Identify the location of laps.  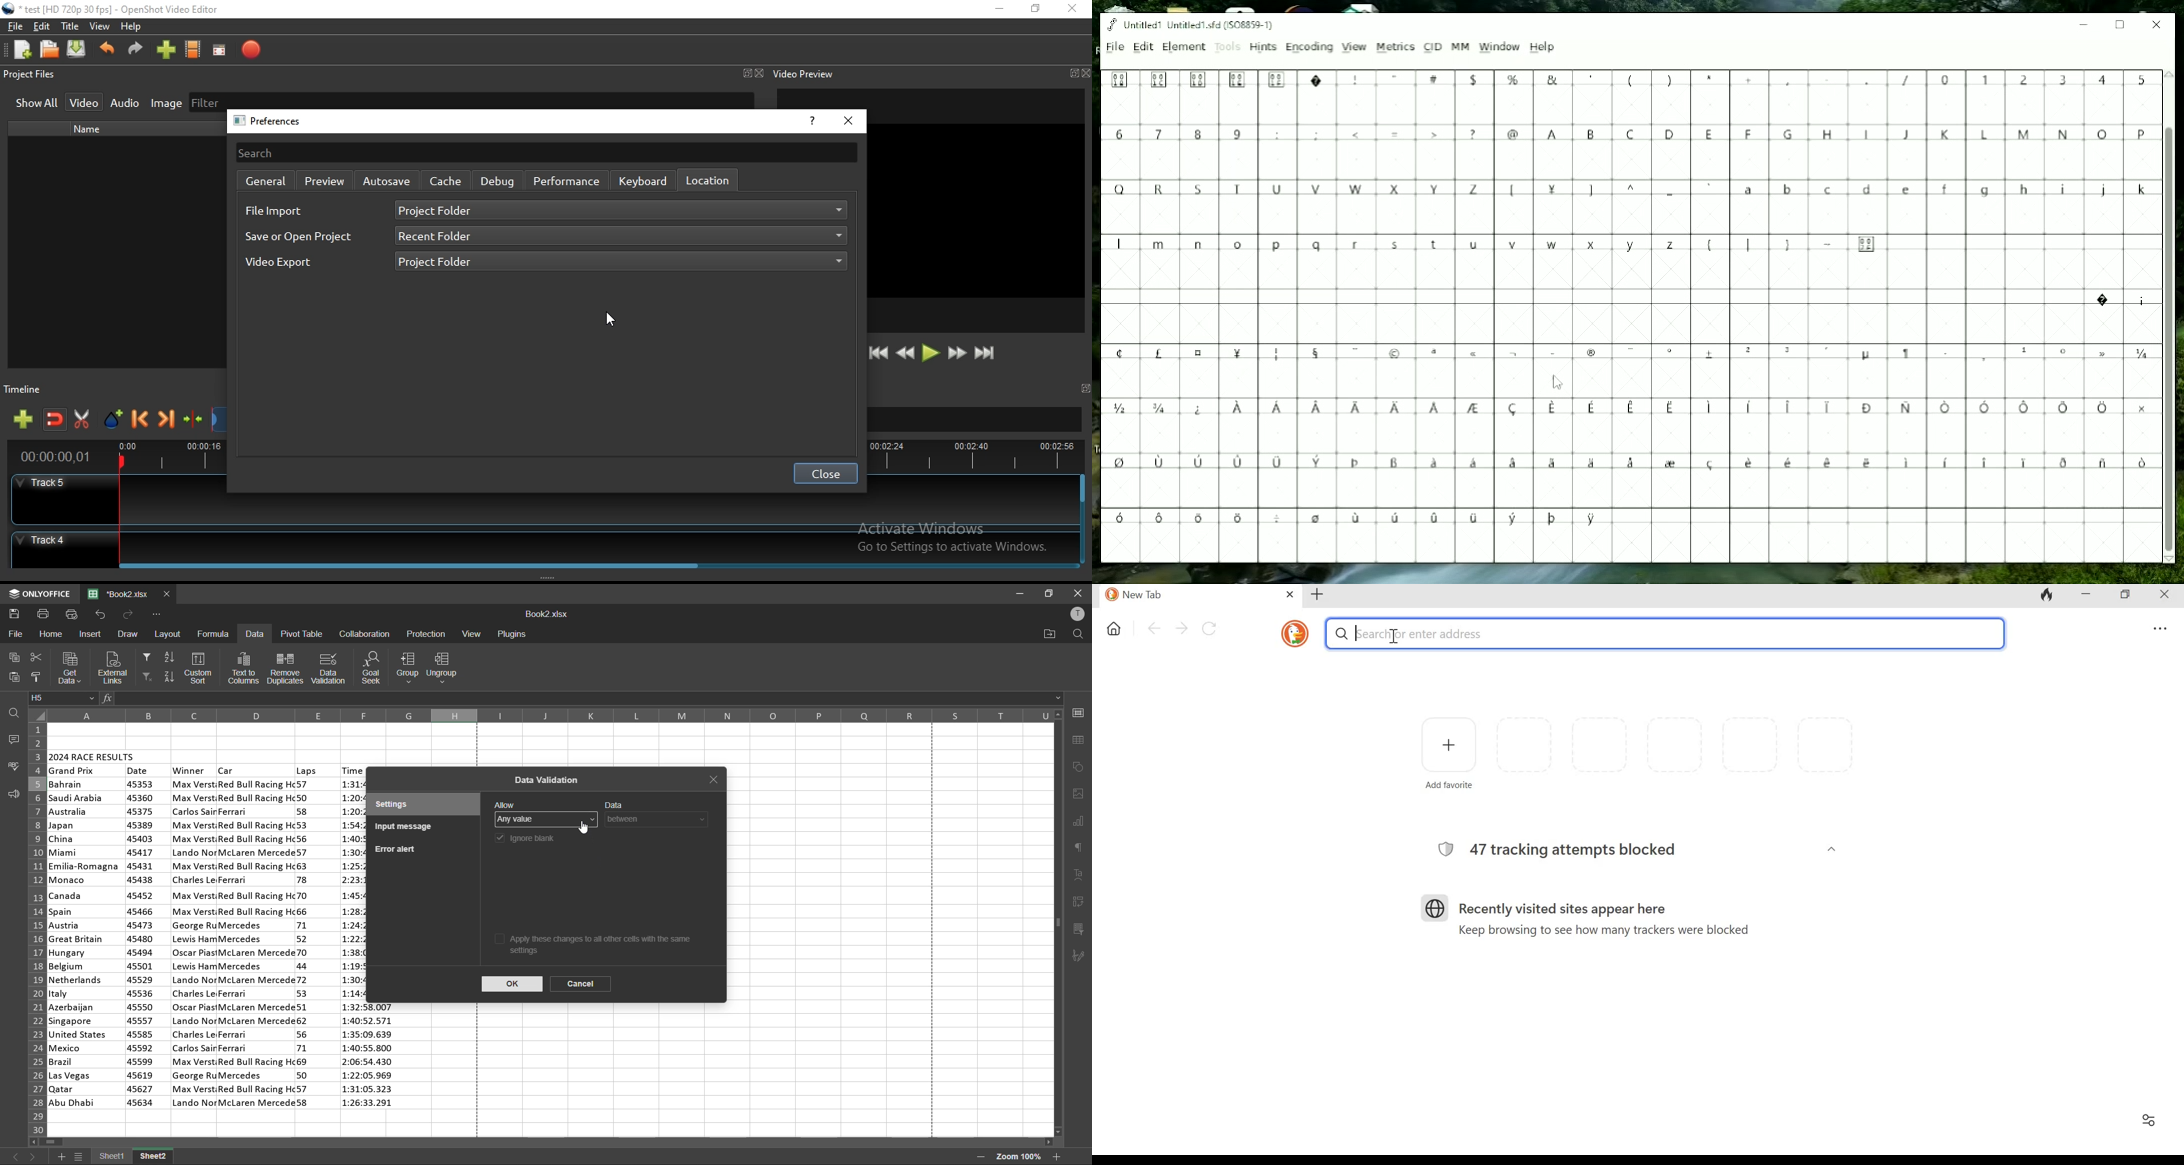
(307, 771).